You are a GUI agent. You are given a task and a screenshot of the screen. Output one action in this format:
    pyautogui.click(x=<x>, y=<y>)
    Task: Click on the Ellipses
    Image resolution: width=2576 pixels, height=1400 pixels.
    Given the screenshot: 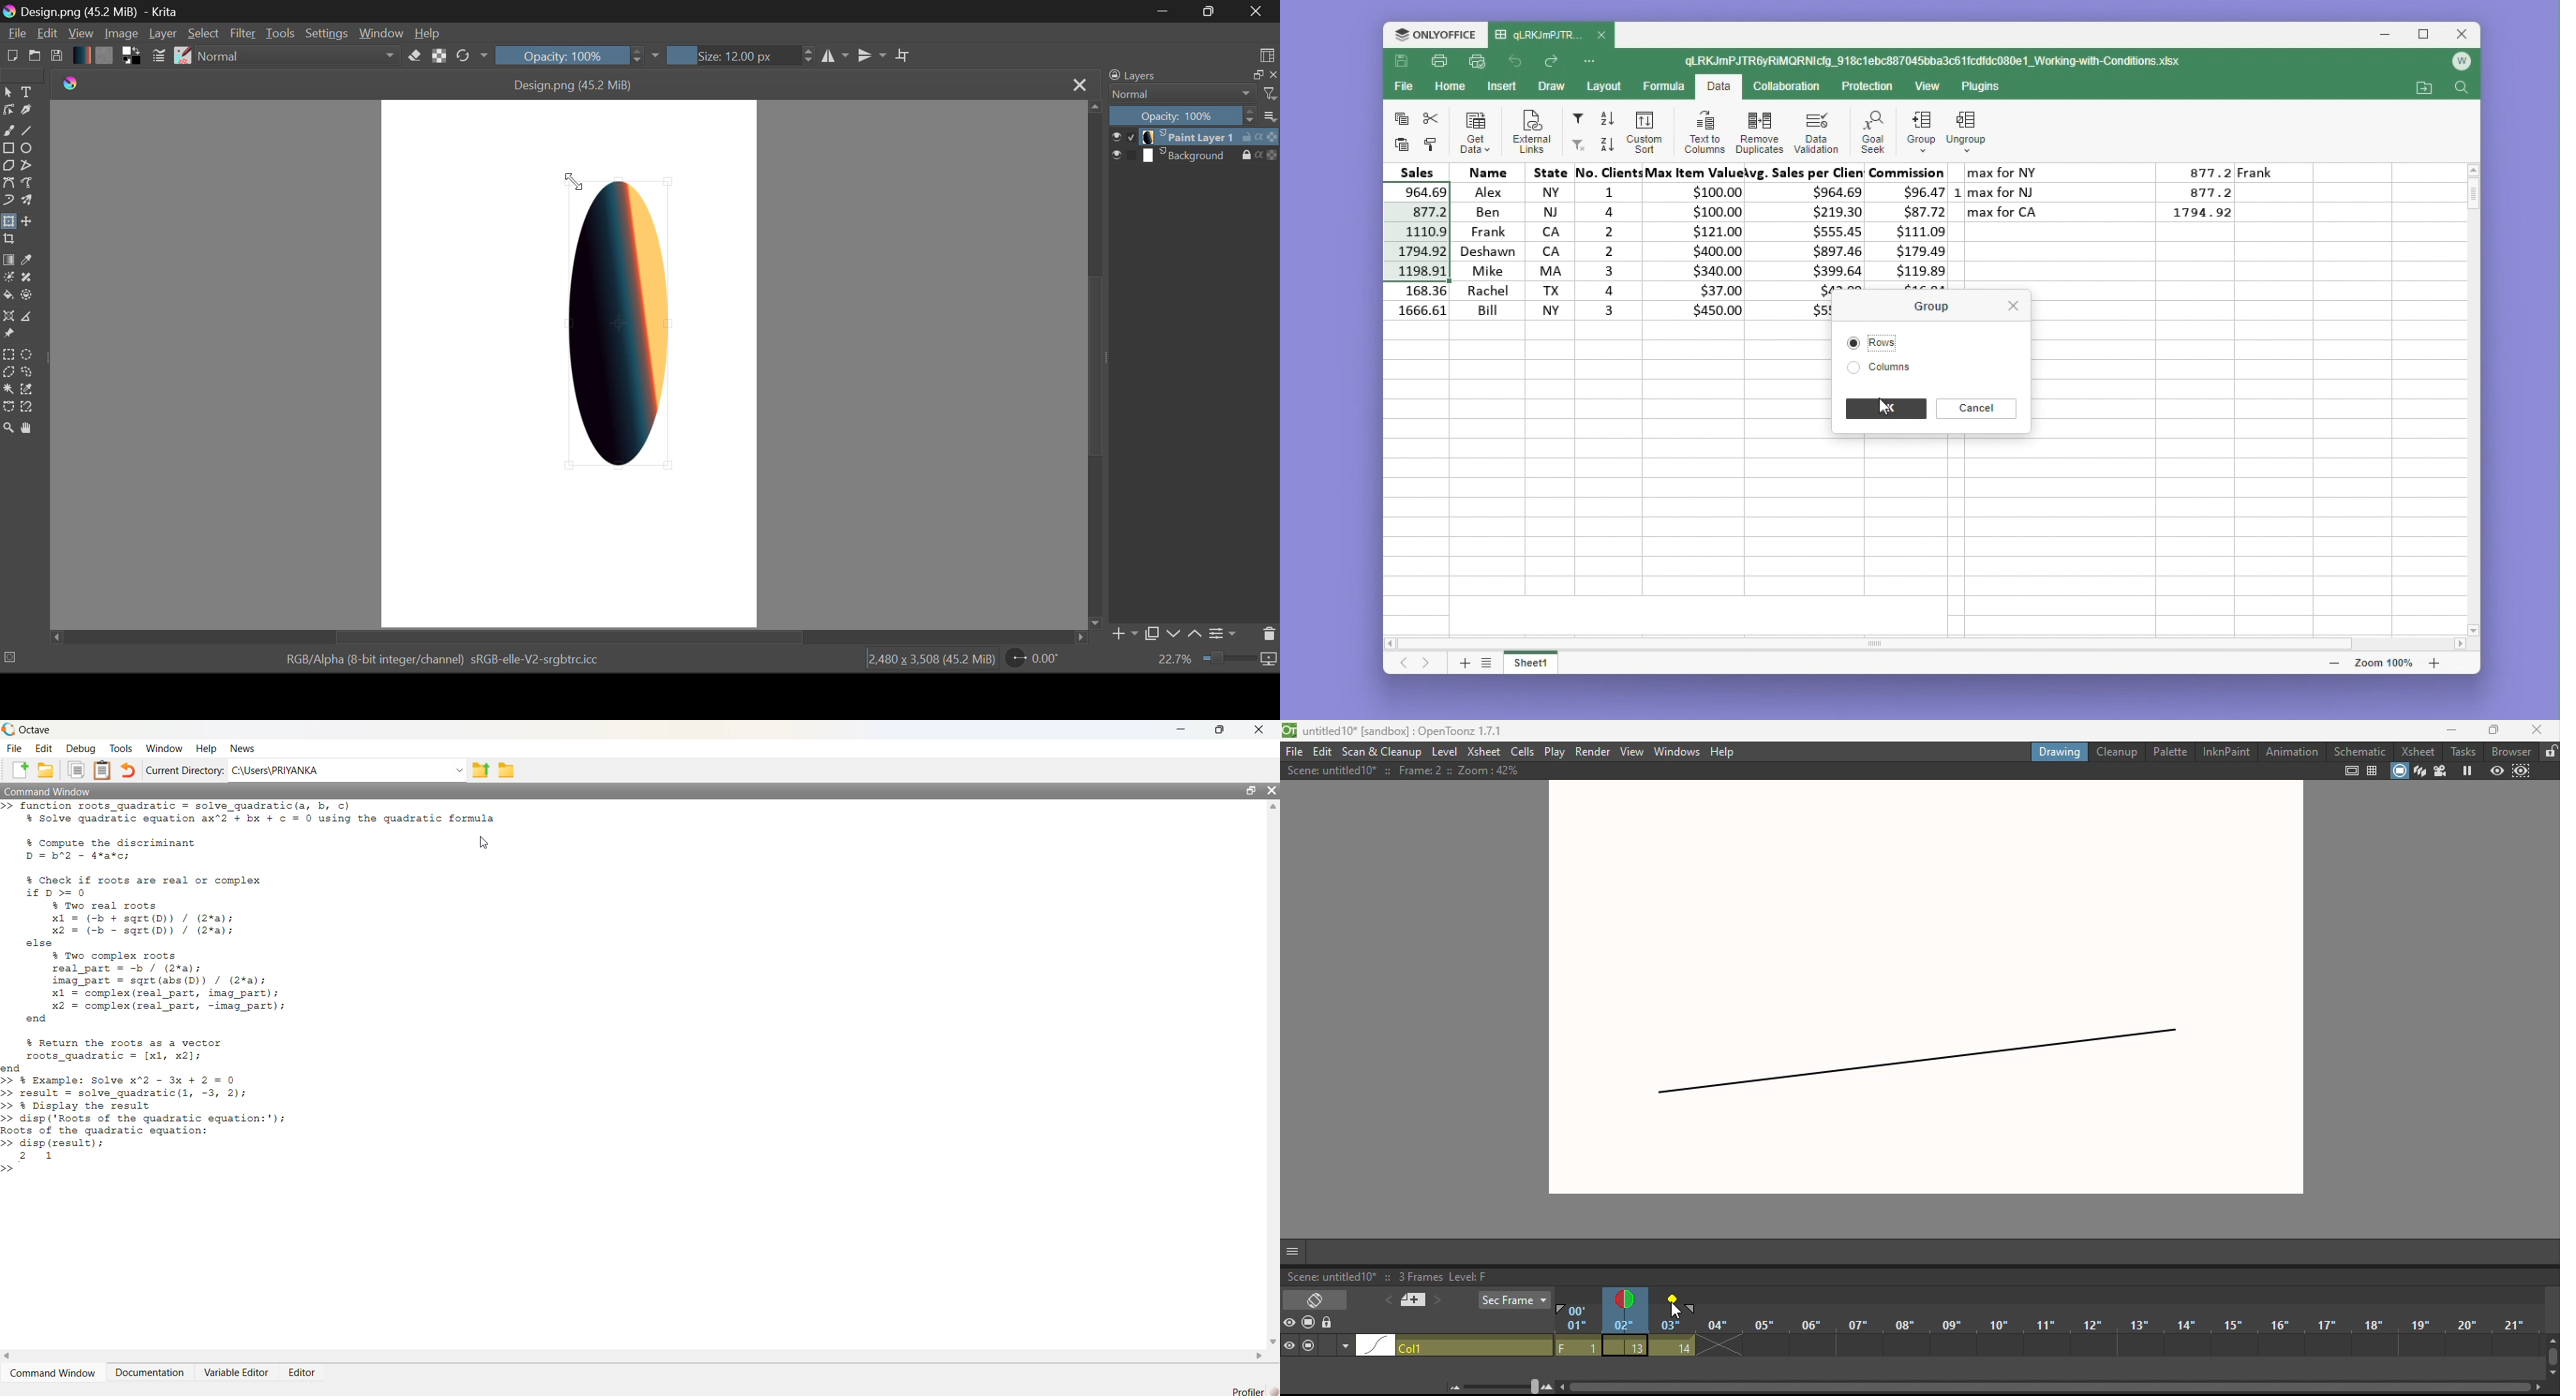 What is the action you would take?
    pyautogui.click(x=27, y=149)
    